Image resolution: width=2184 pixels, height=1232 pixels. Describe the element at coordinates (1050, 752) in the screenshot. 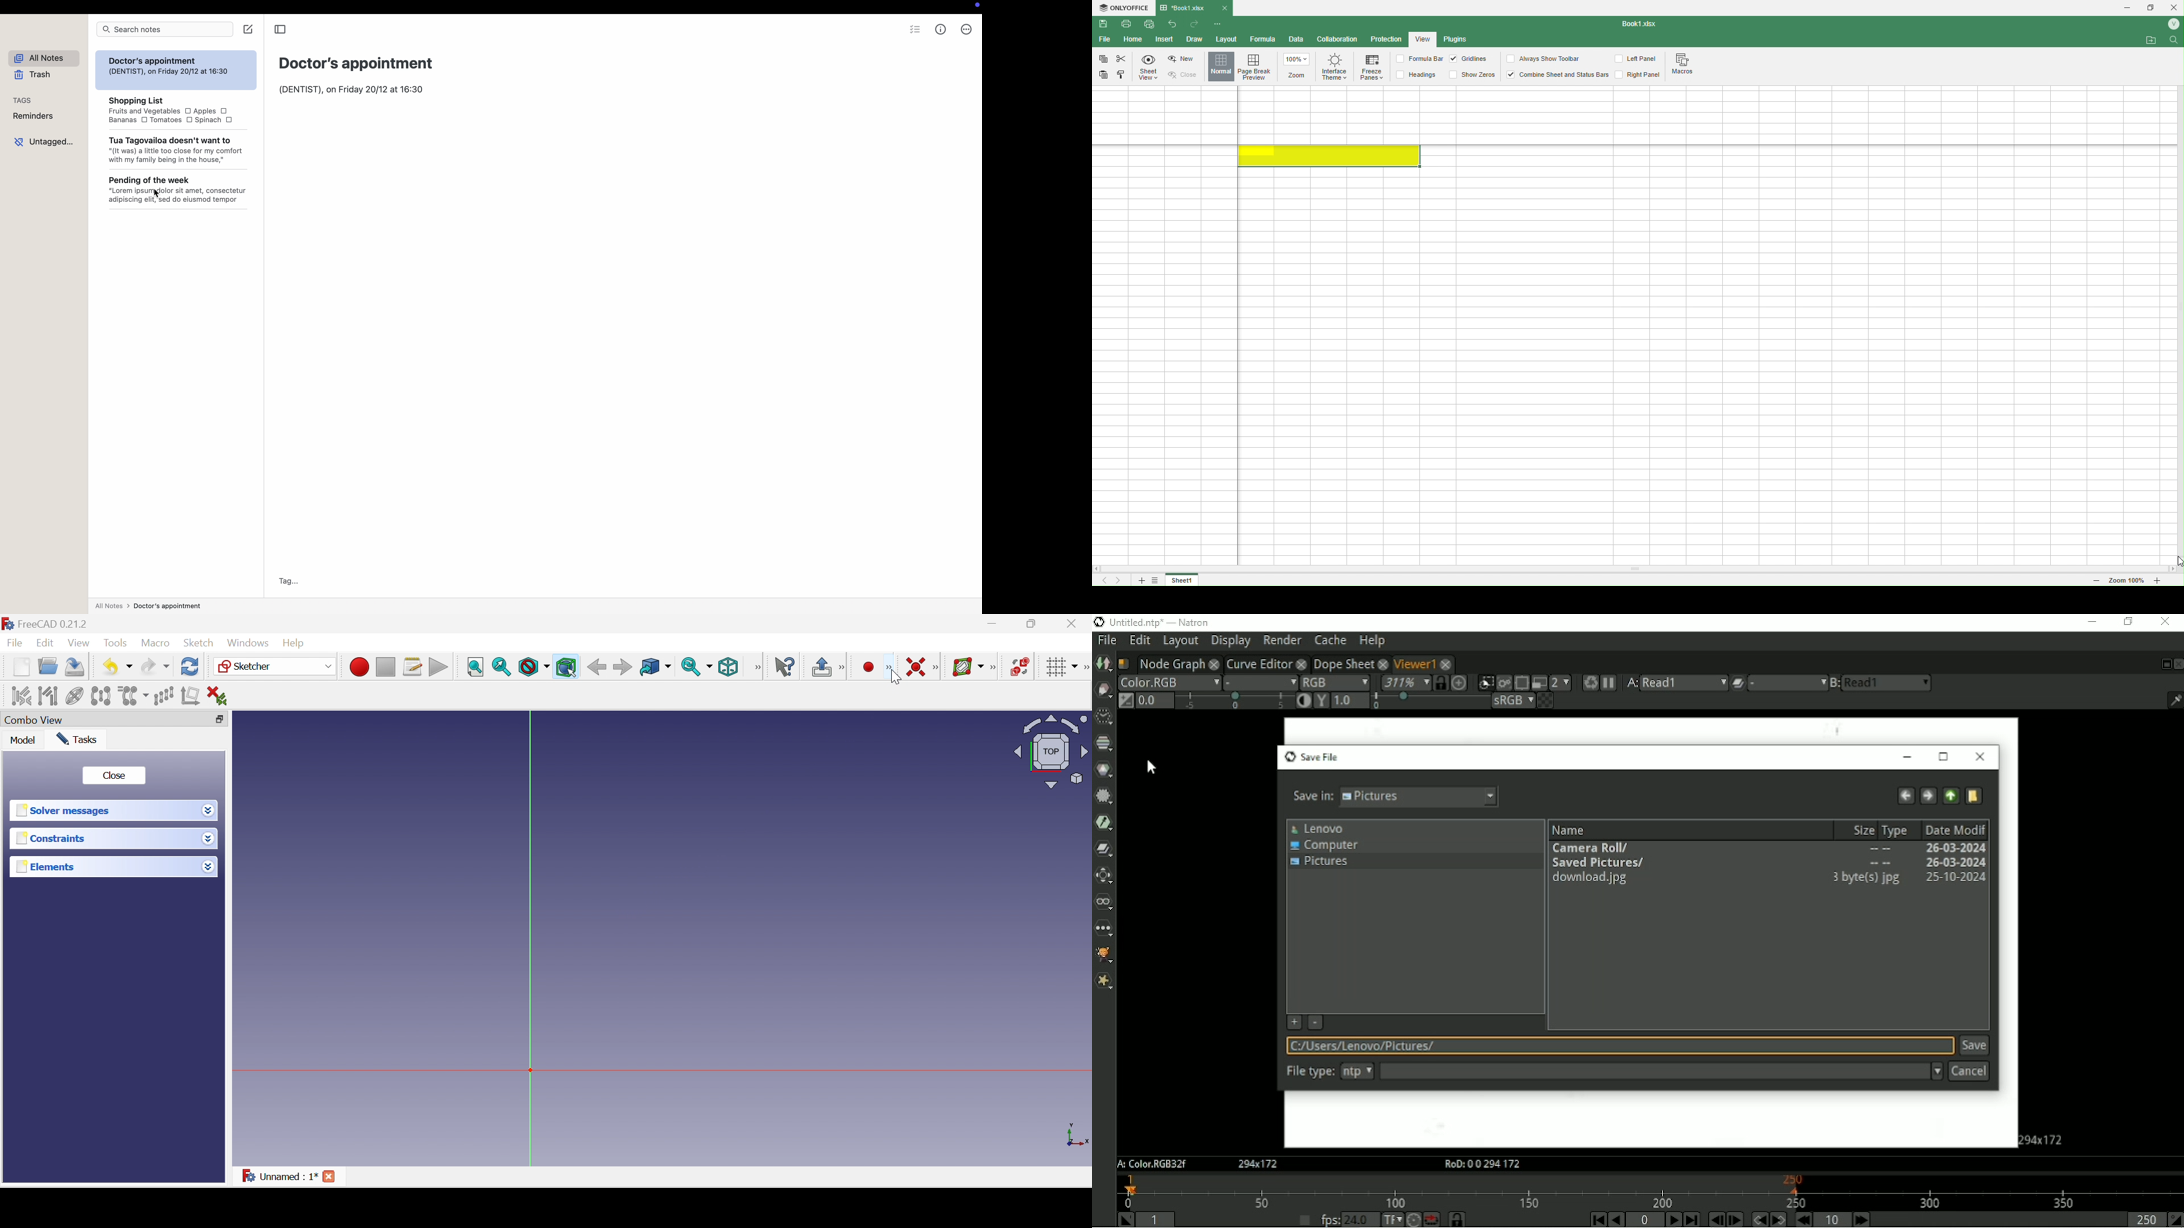

I see `Viewing angle` at that location.